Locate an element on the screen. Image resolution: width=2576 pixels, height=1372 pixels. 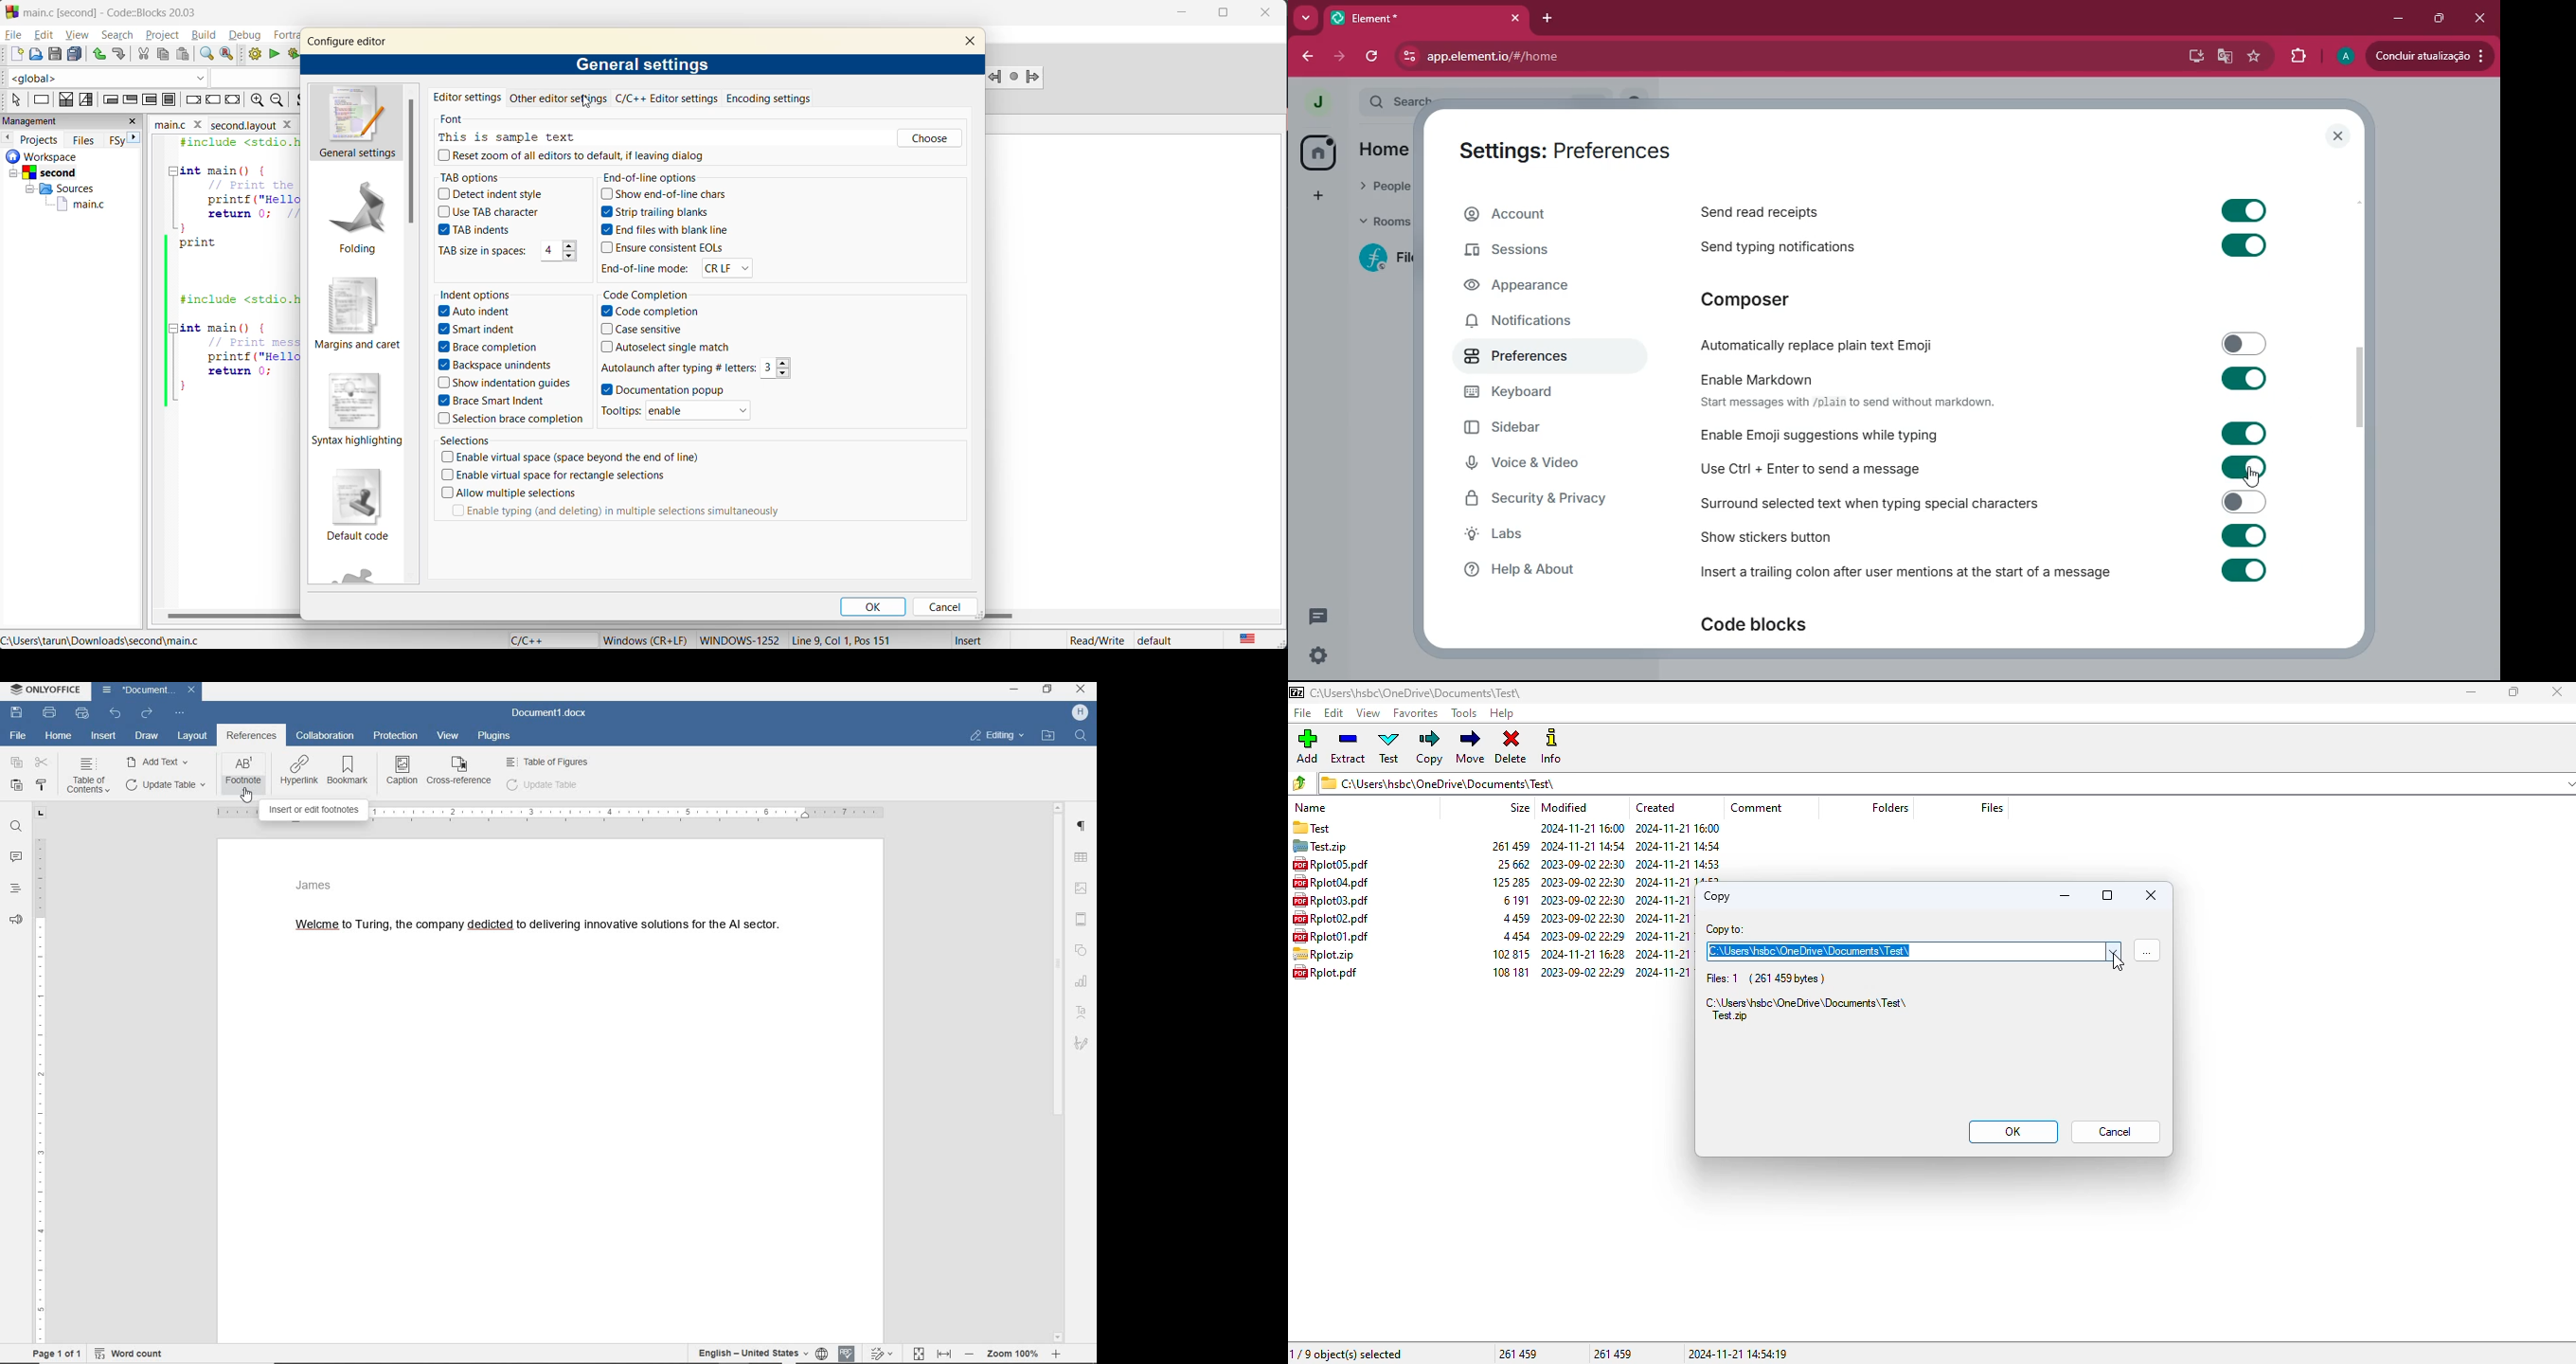
insert is located at coordinates (105, 737).